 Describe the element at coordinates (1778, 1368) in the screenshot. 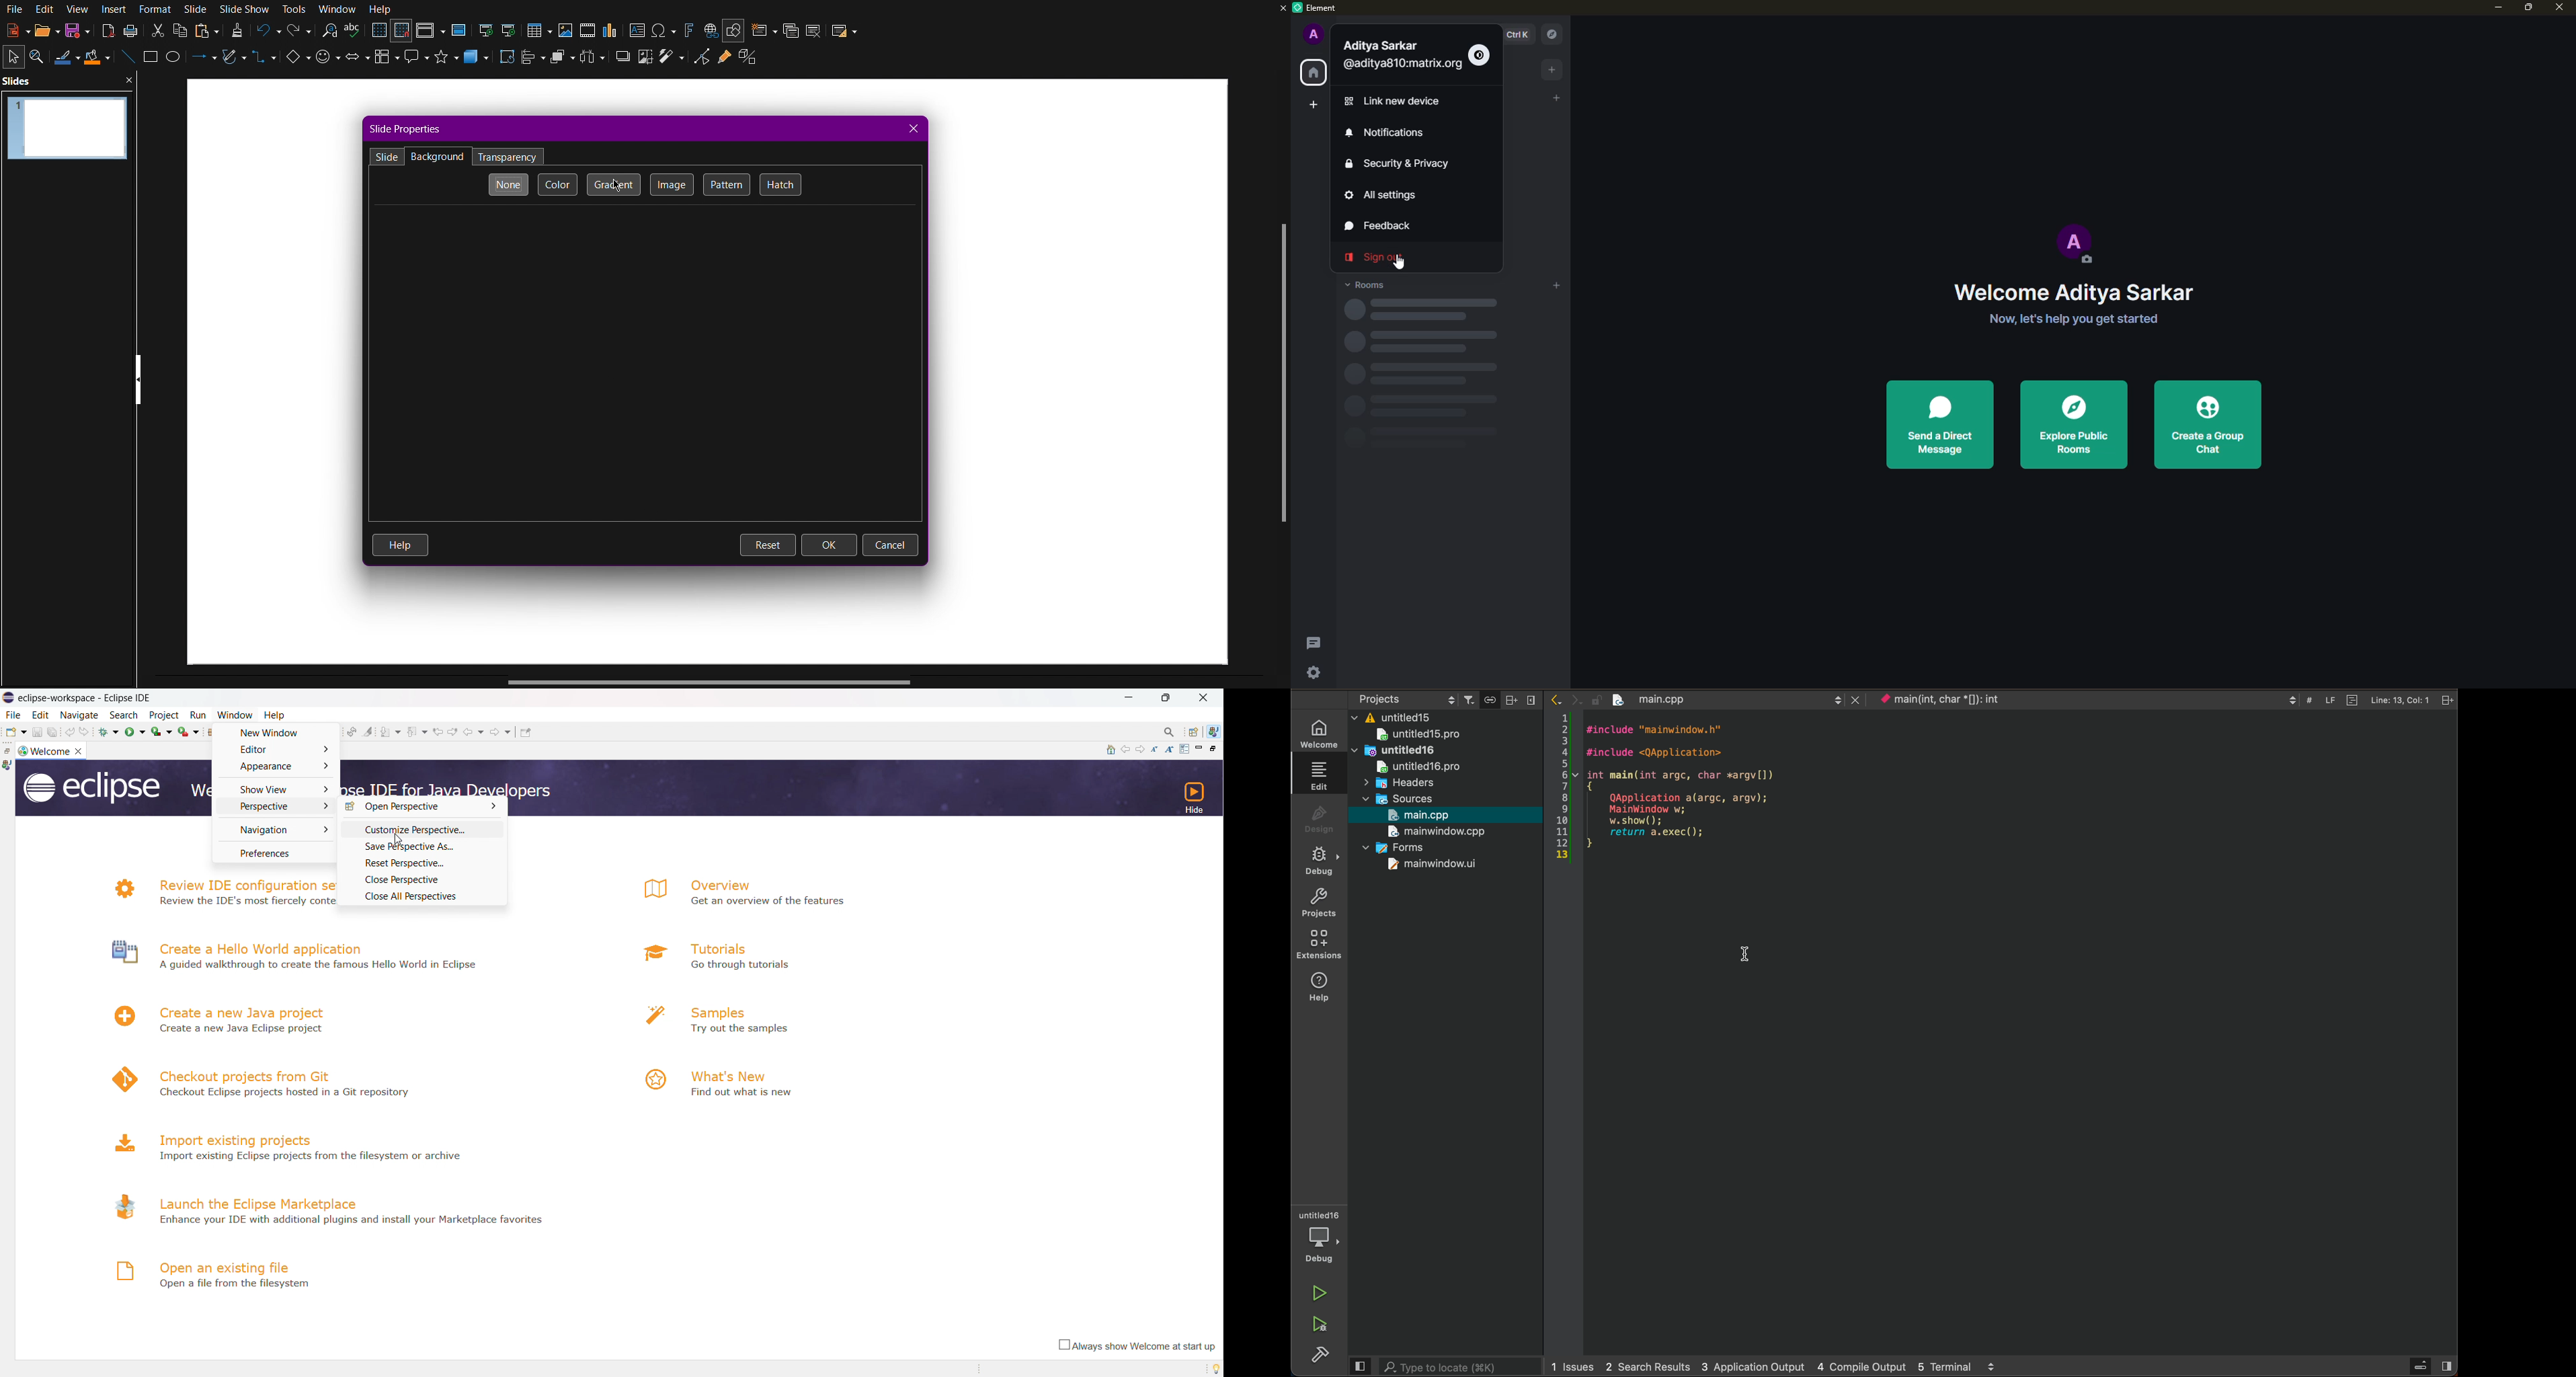

I see `logs` at that location.